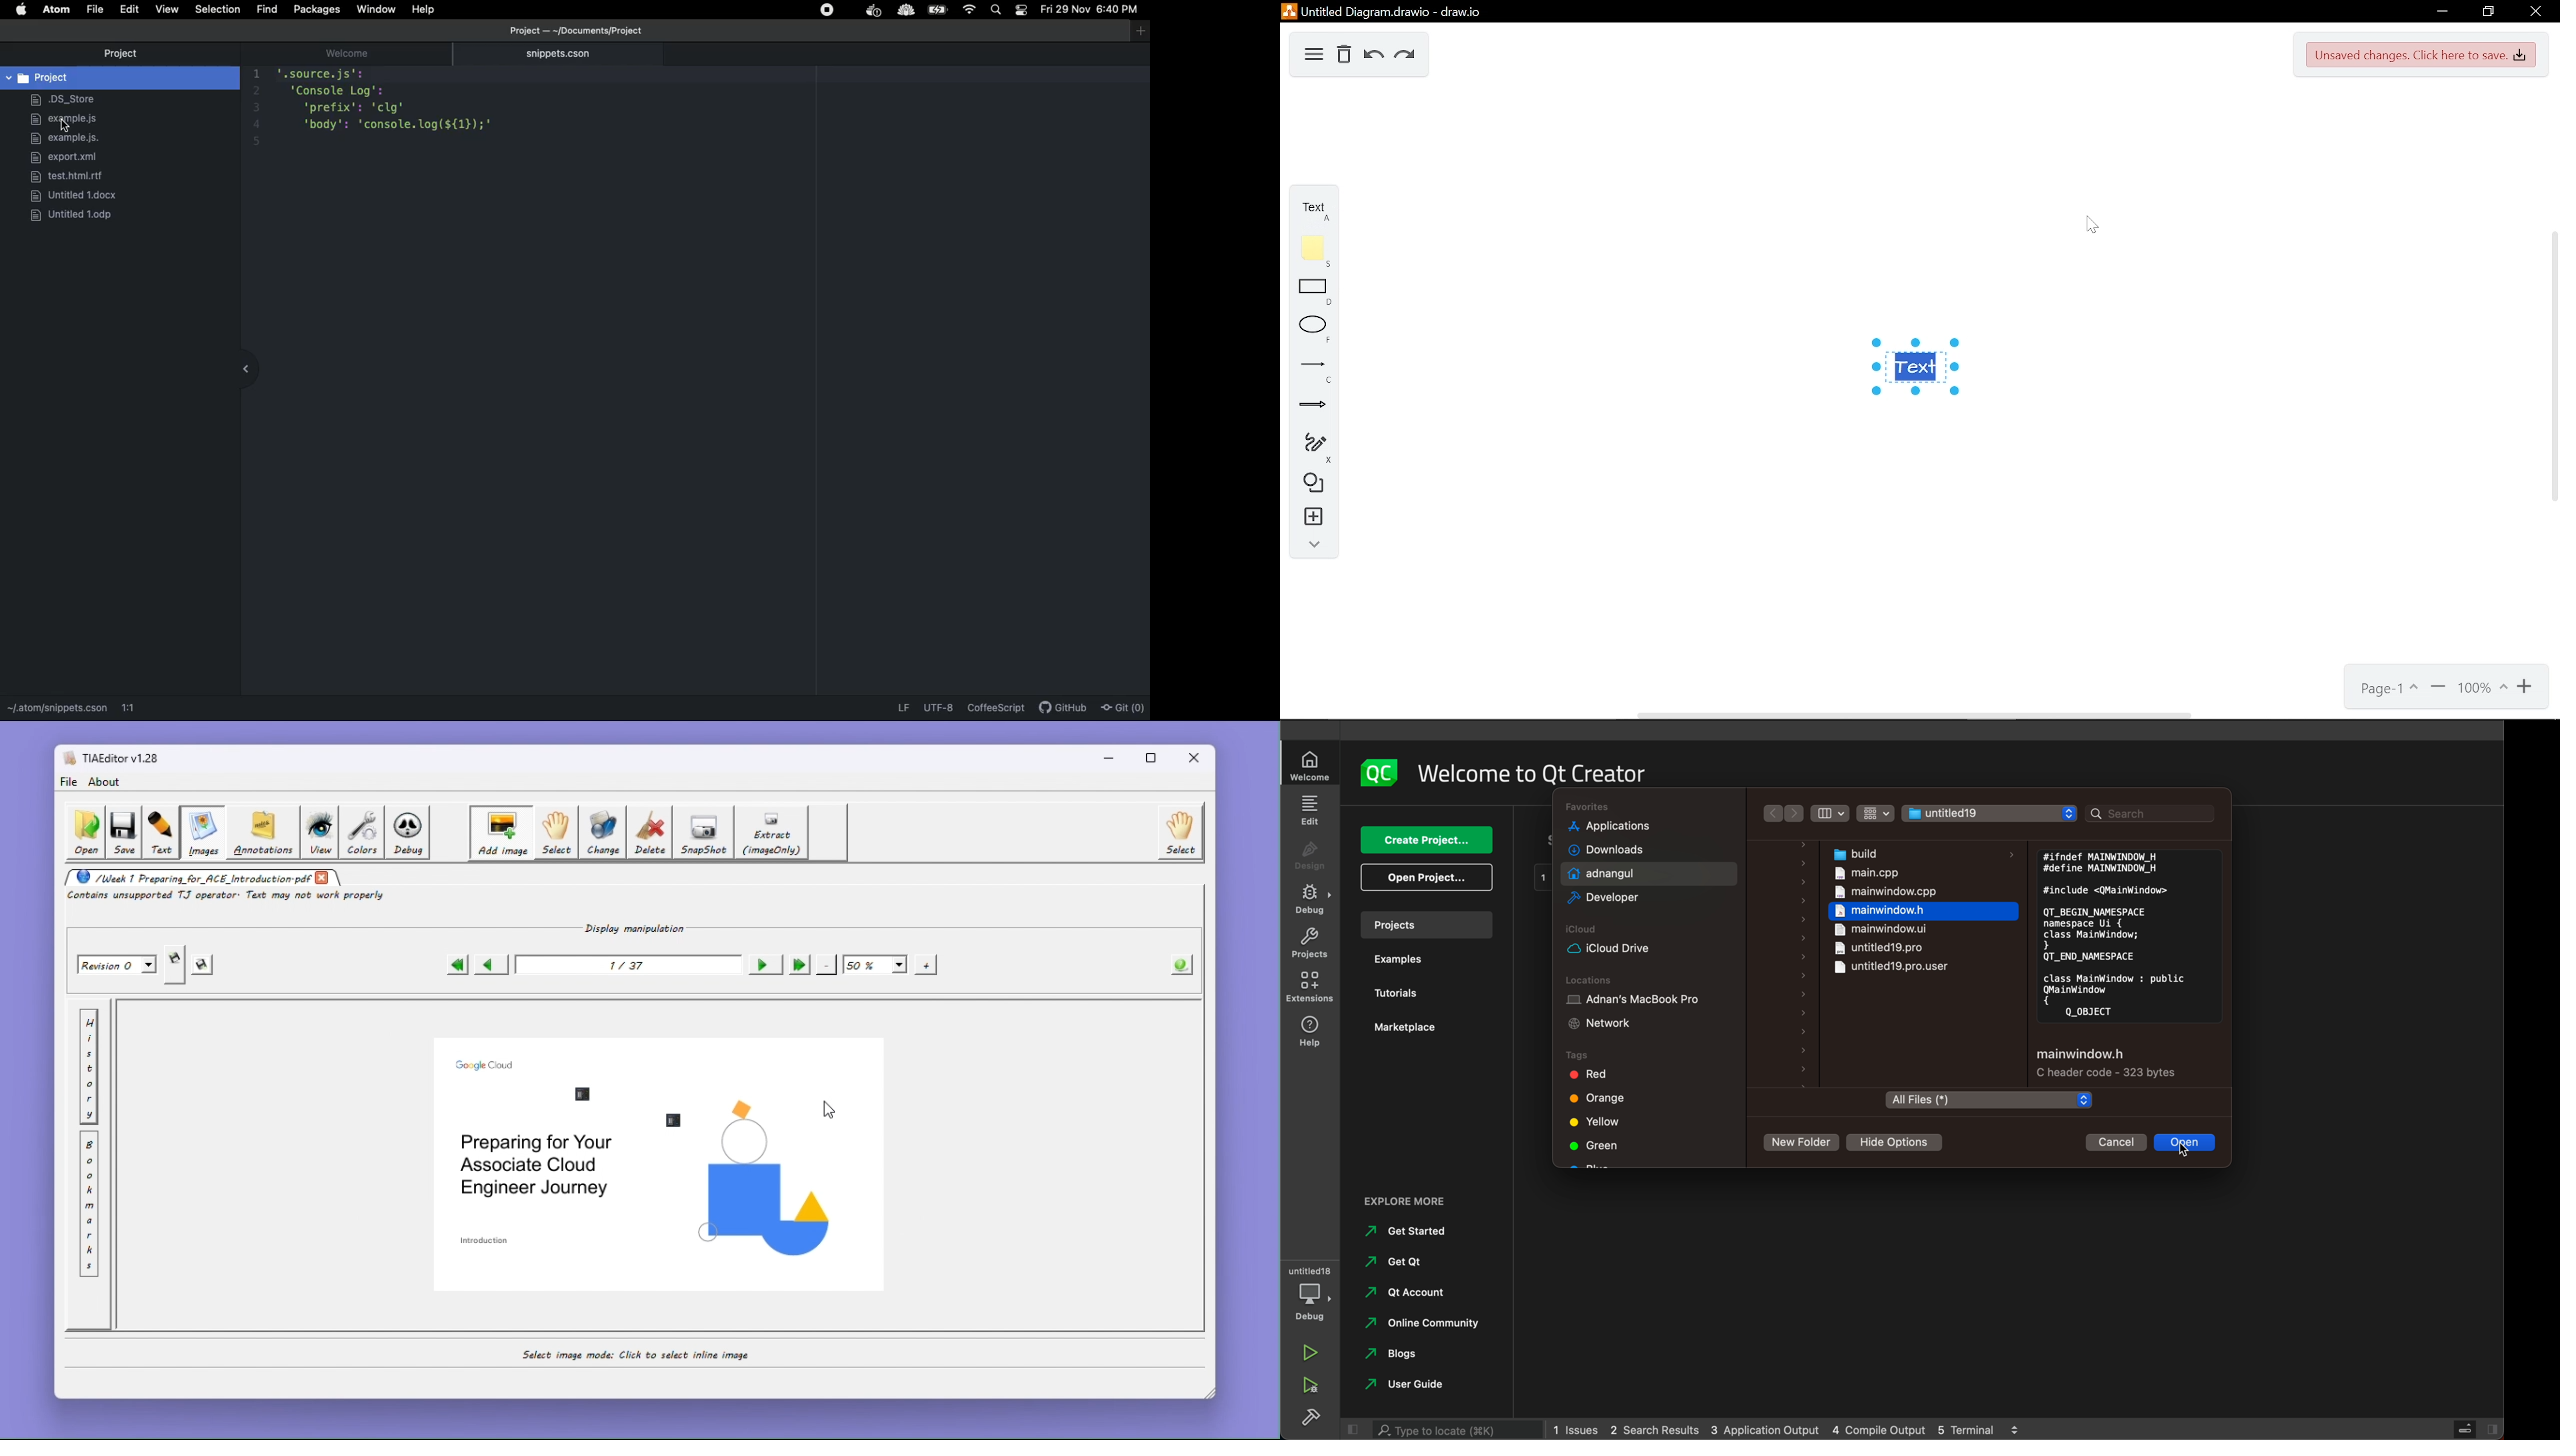 The width and height of the screenshot is (2576, 1456). Describe the element at coordinates (1924, 369) in the screenshot. I see `Text added` at that location.